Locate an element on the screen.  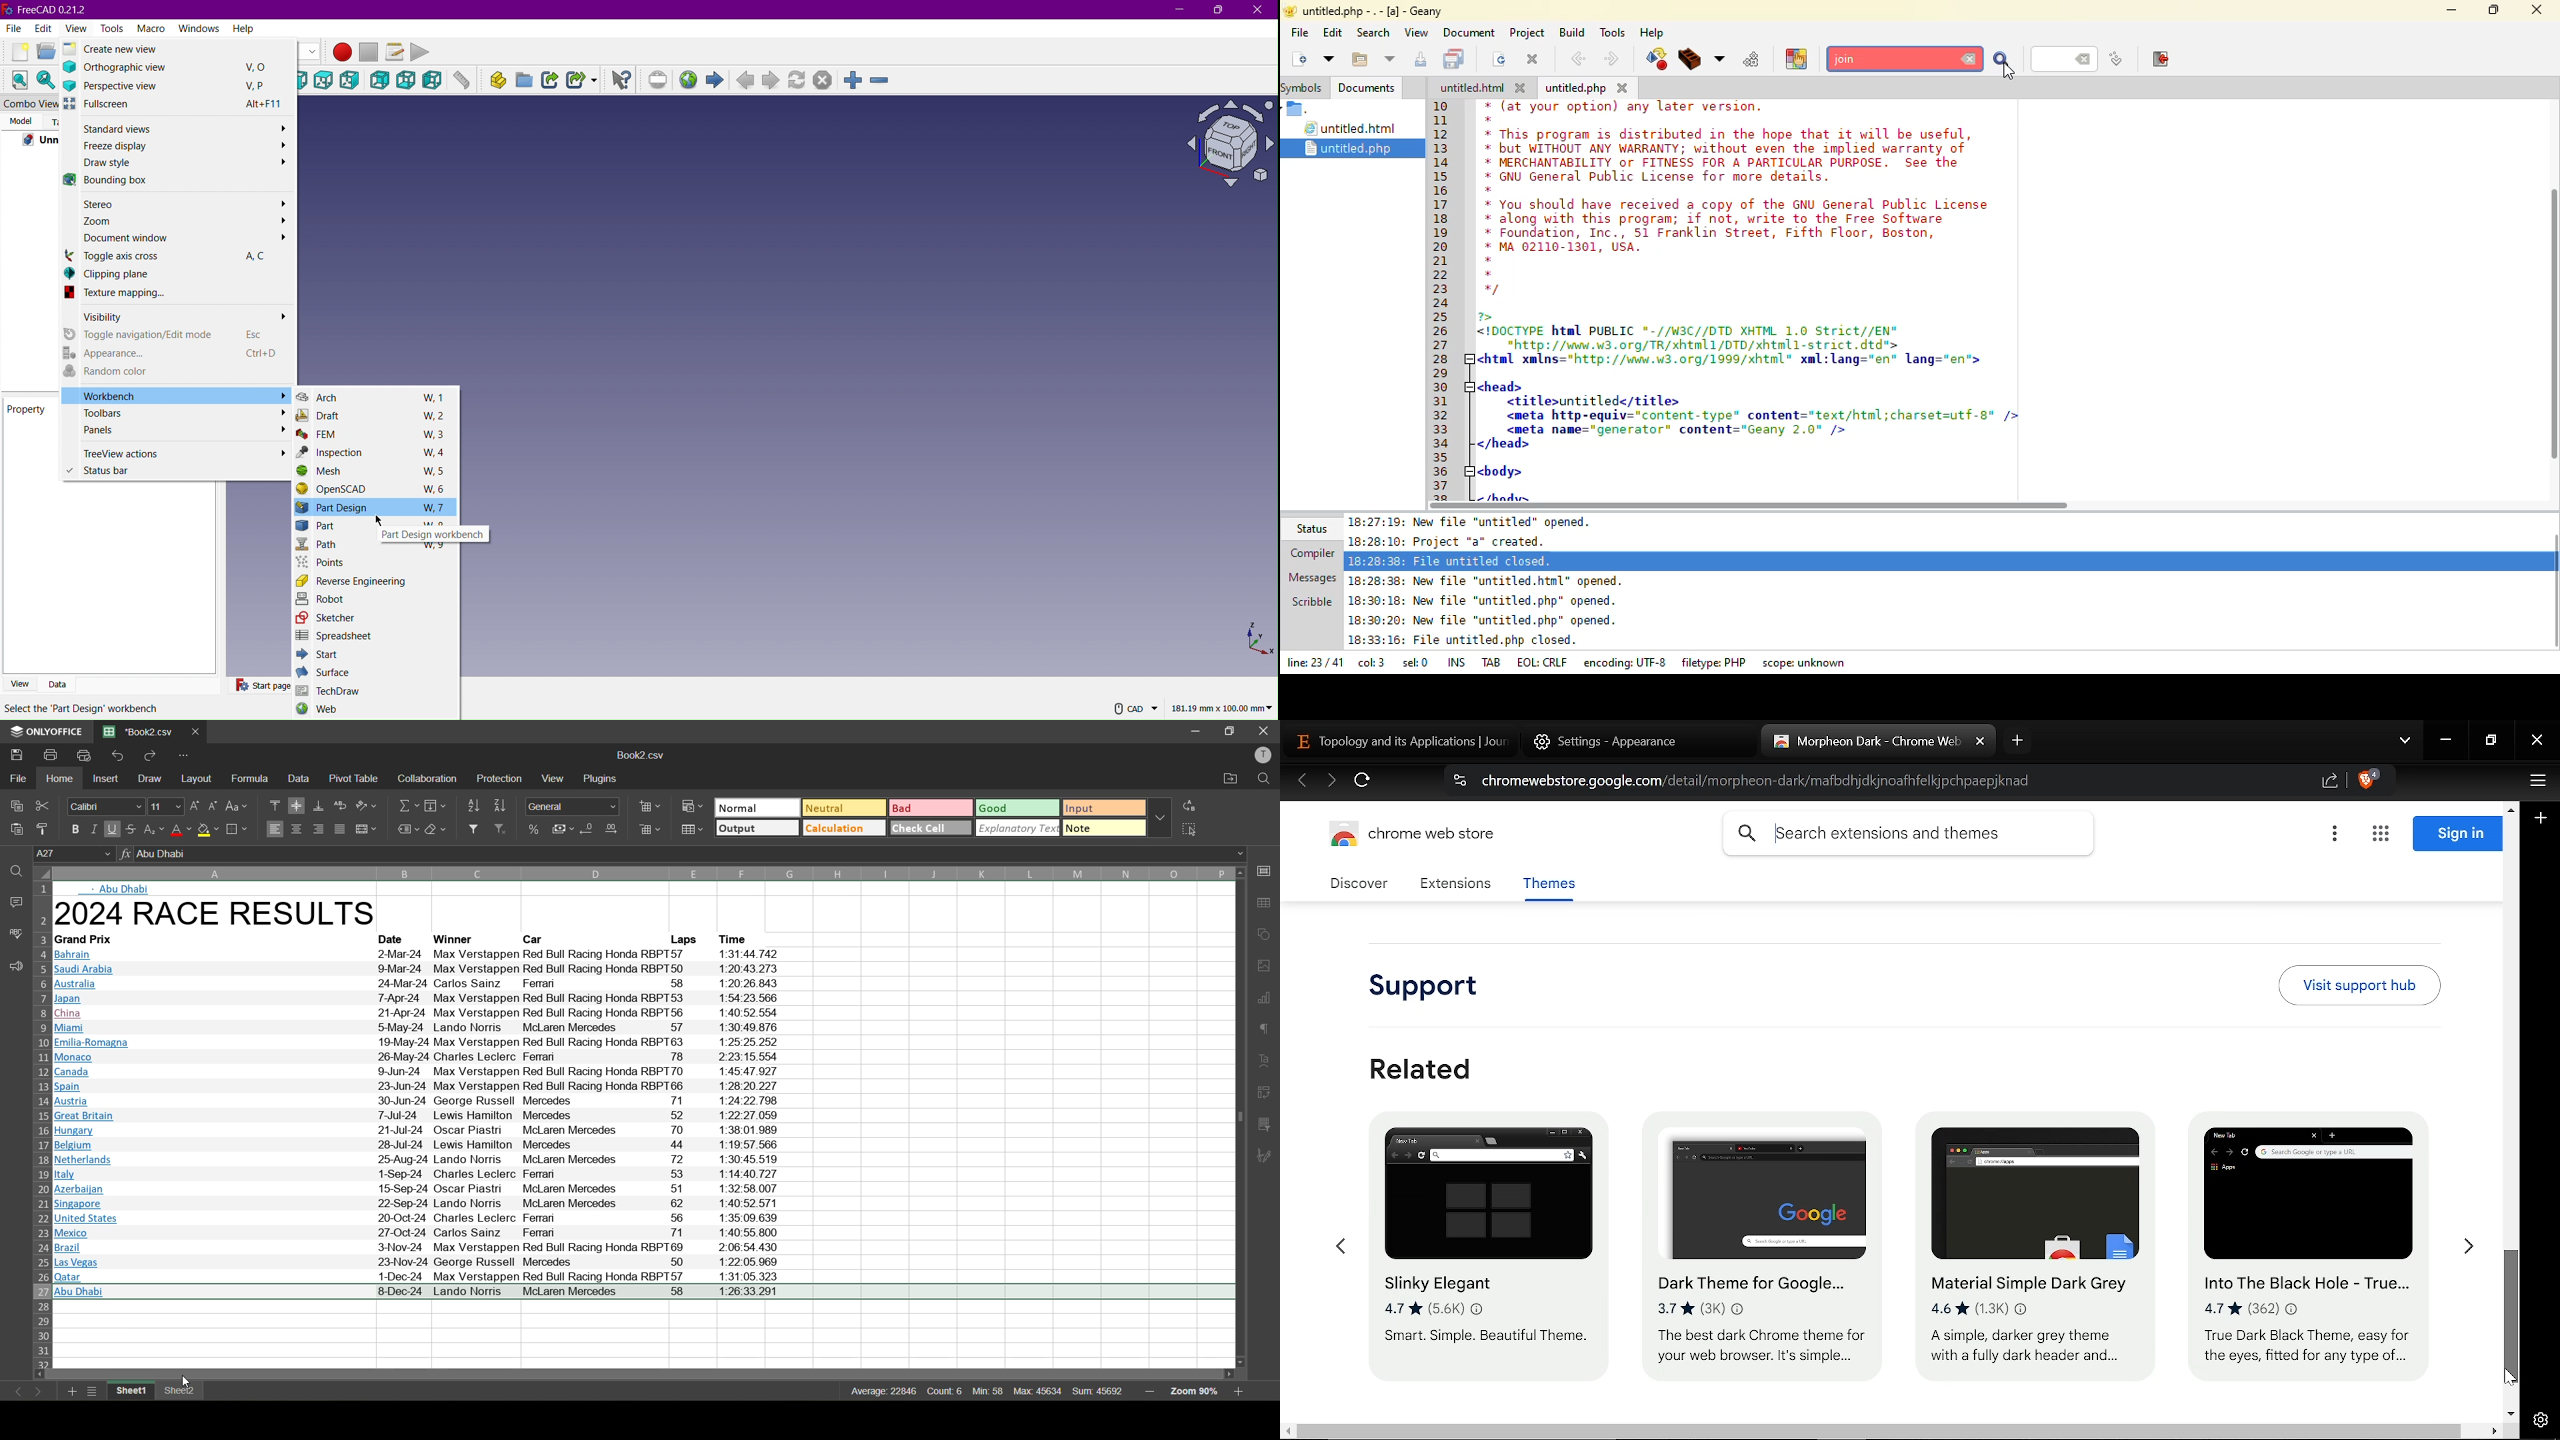
data is located at coordinates (303, 779).